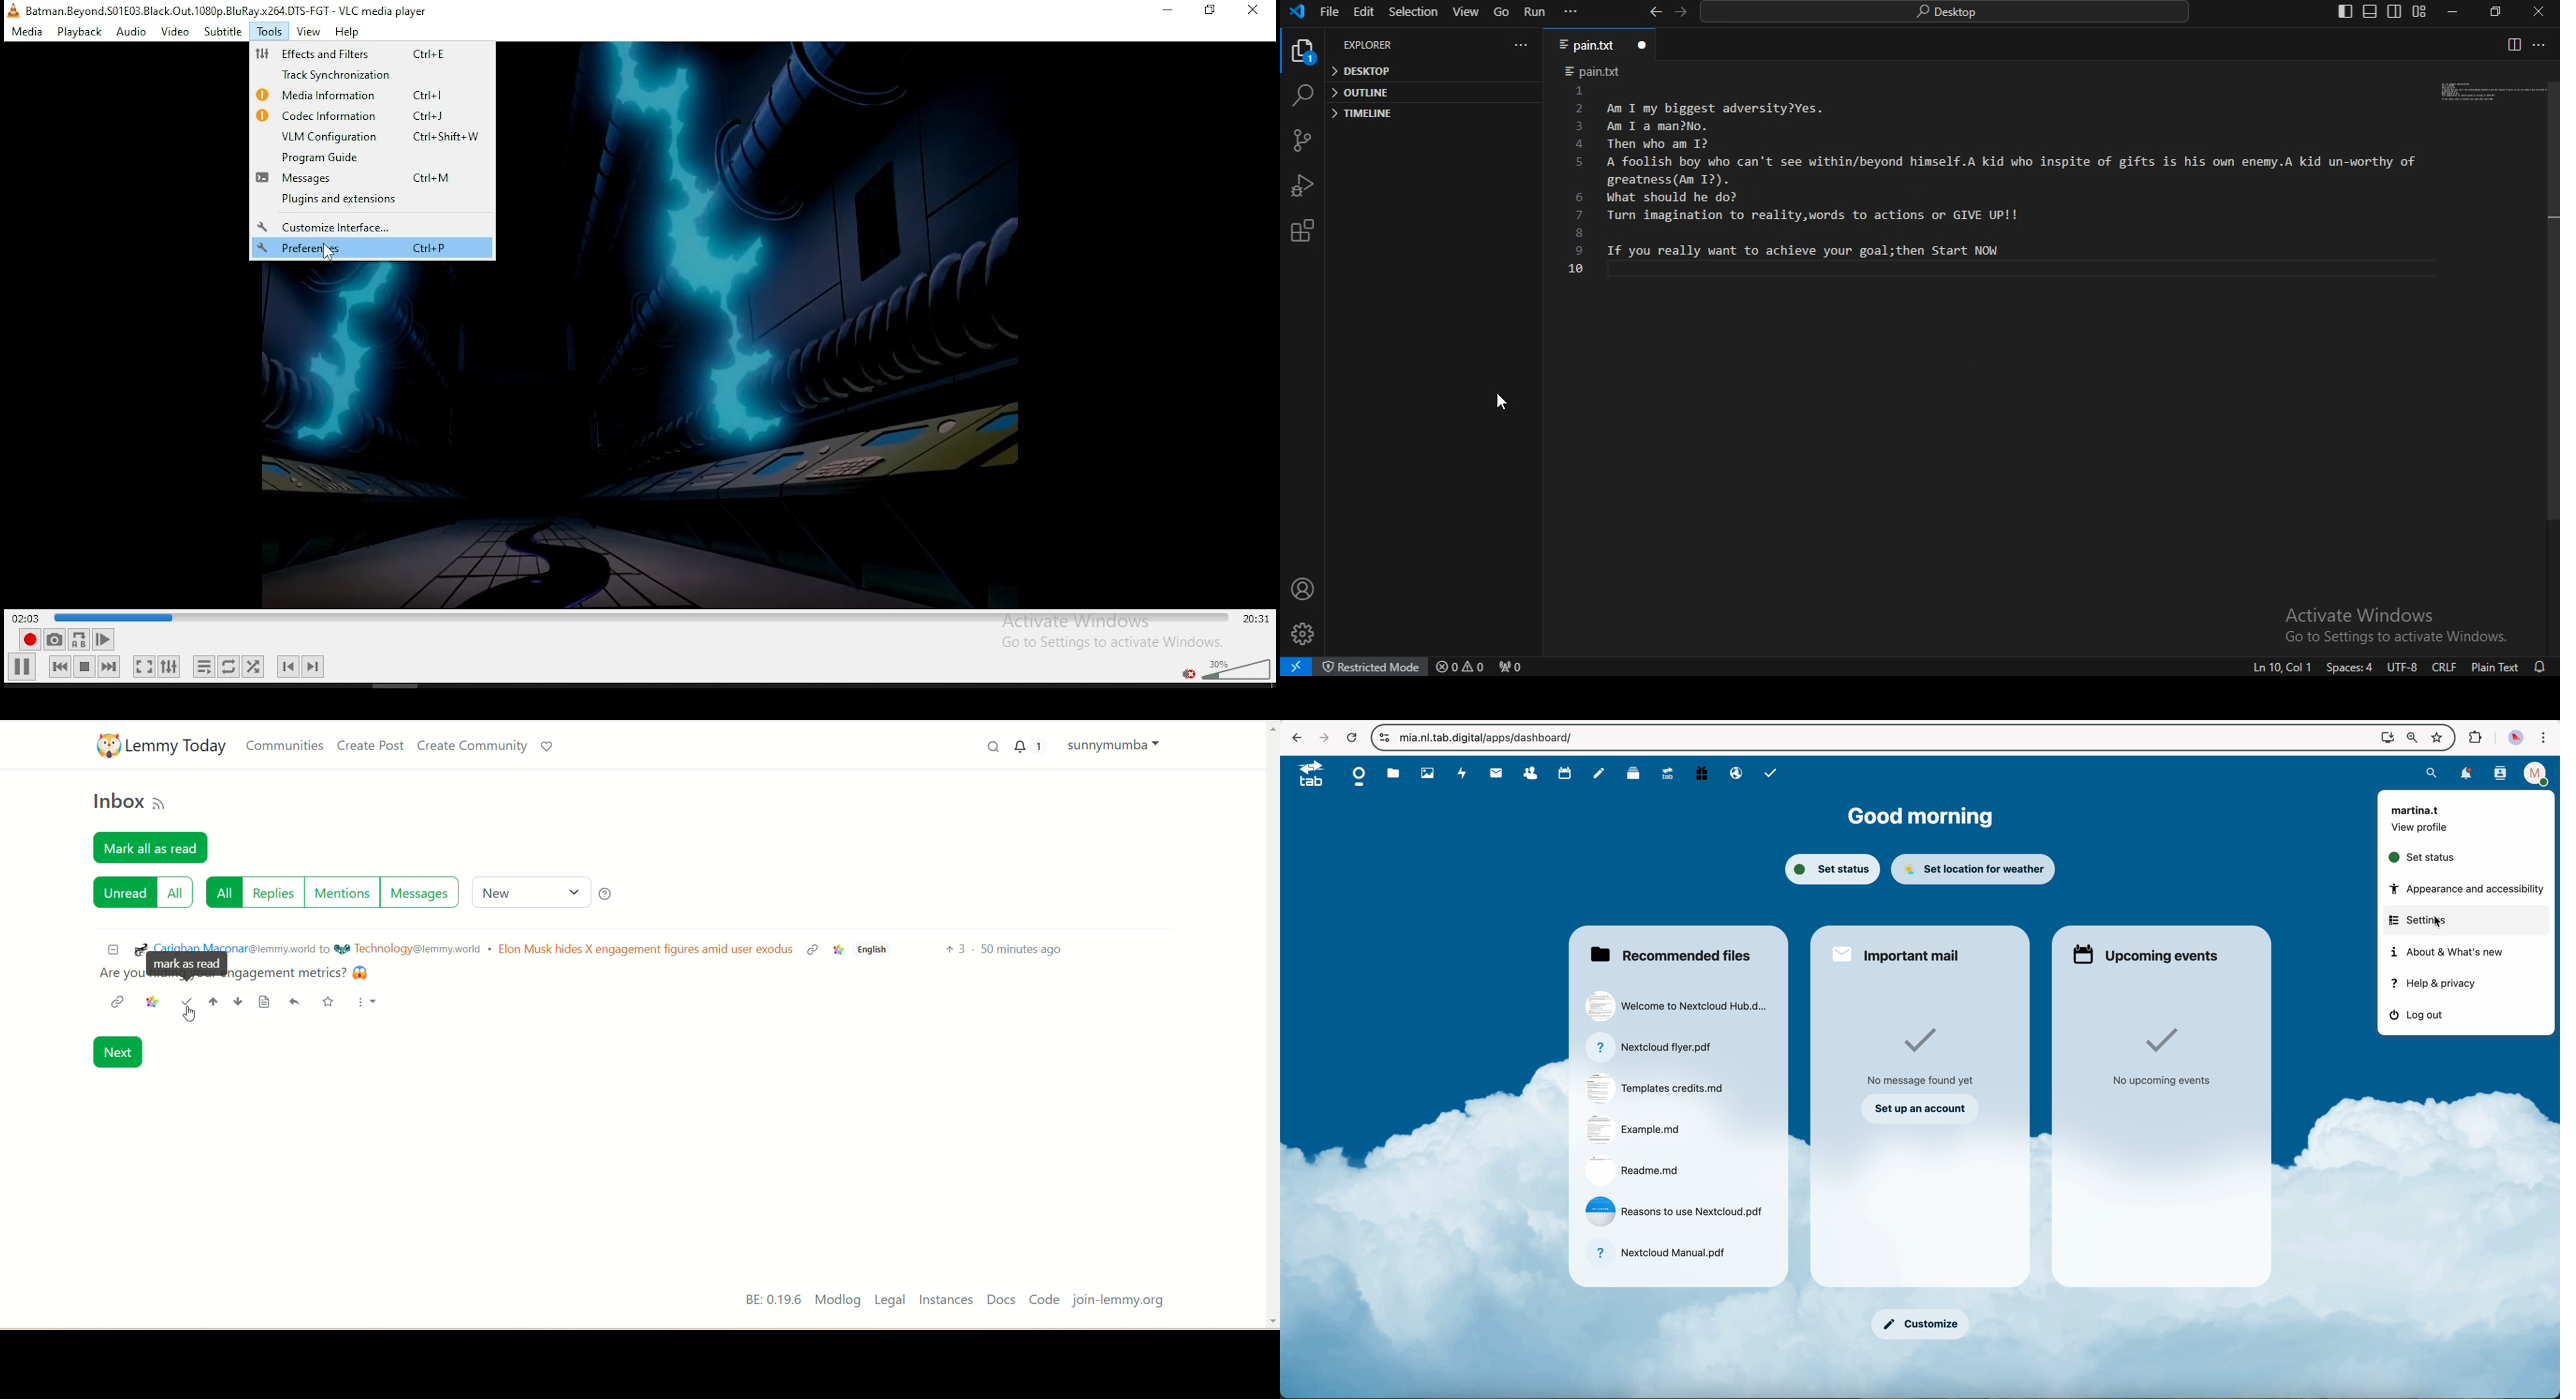 Image resolution: width=2576 pixels, height=1400 pixels. Describe the element at coordinates (220, 9) in the screenshot. I see `icon and file name` at that location.